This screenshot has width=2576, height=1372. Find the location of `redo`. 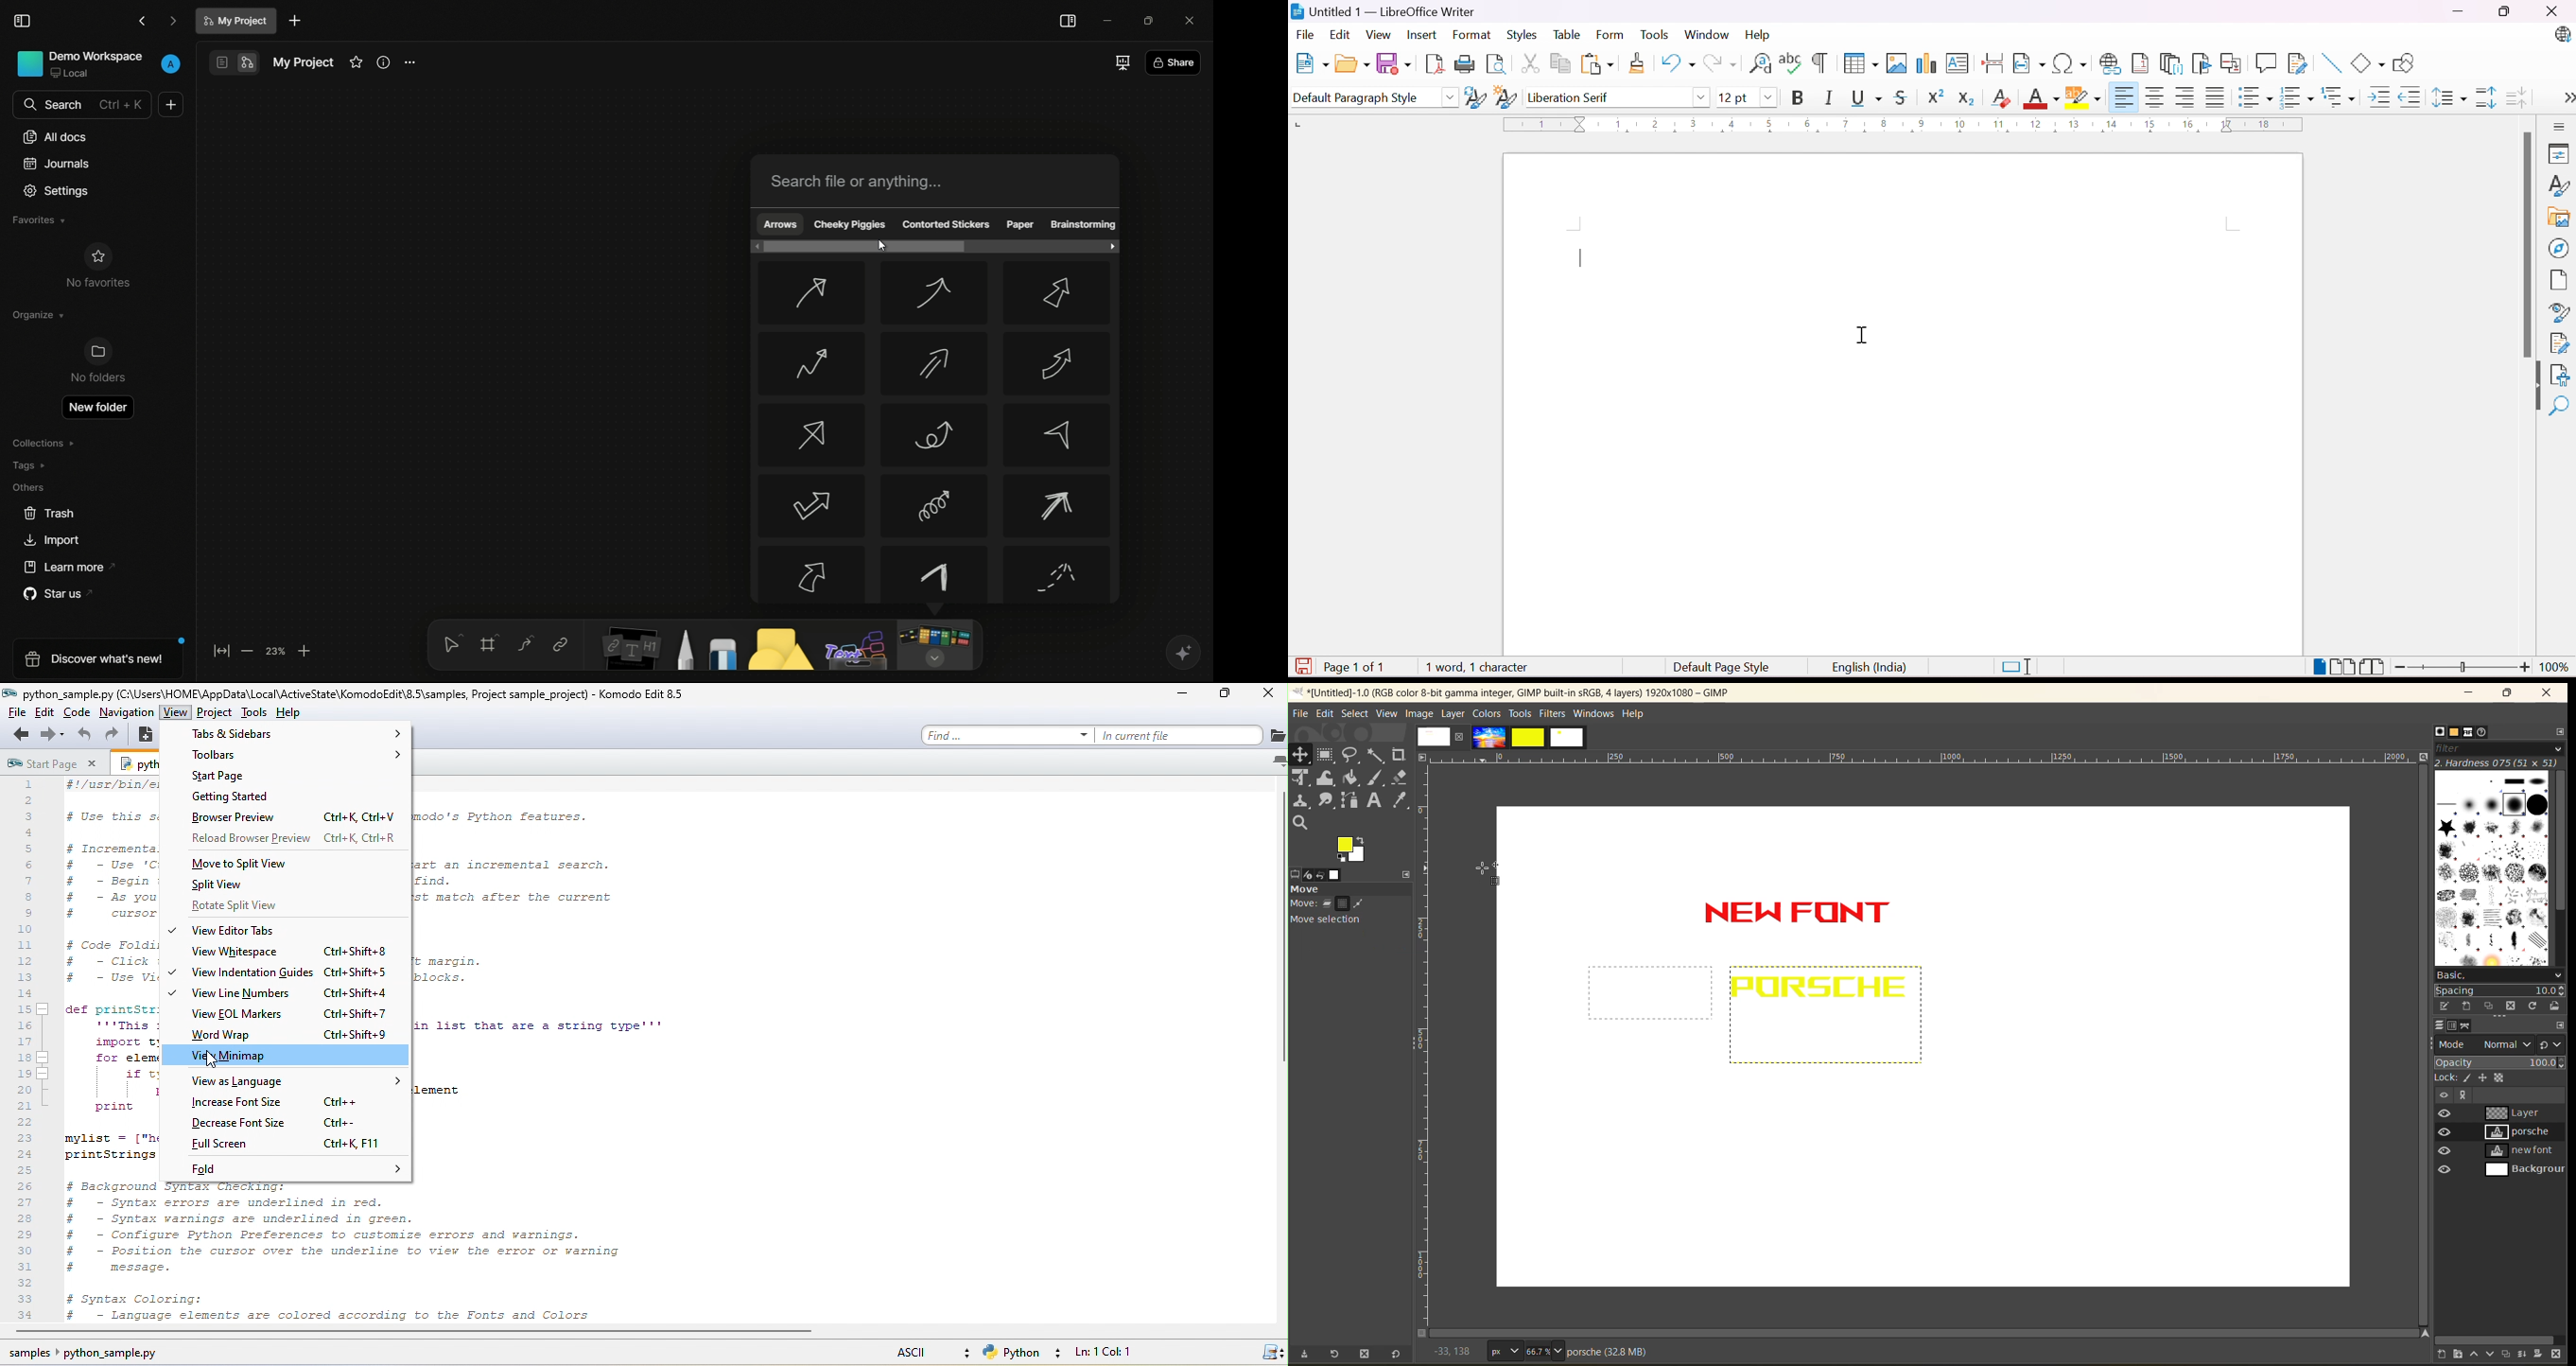

redo is located at coordinates (117, 739).